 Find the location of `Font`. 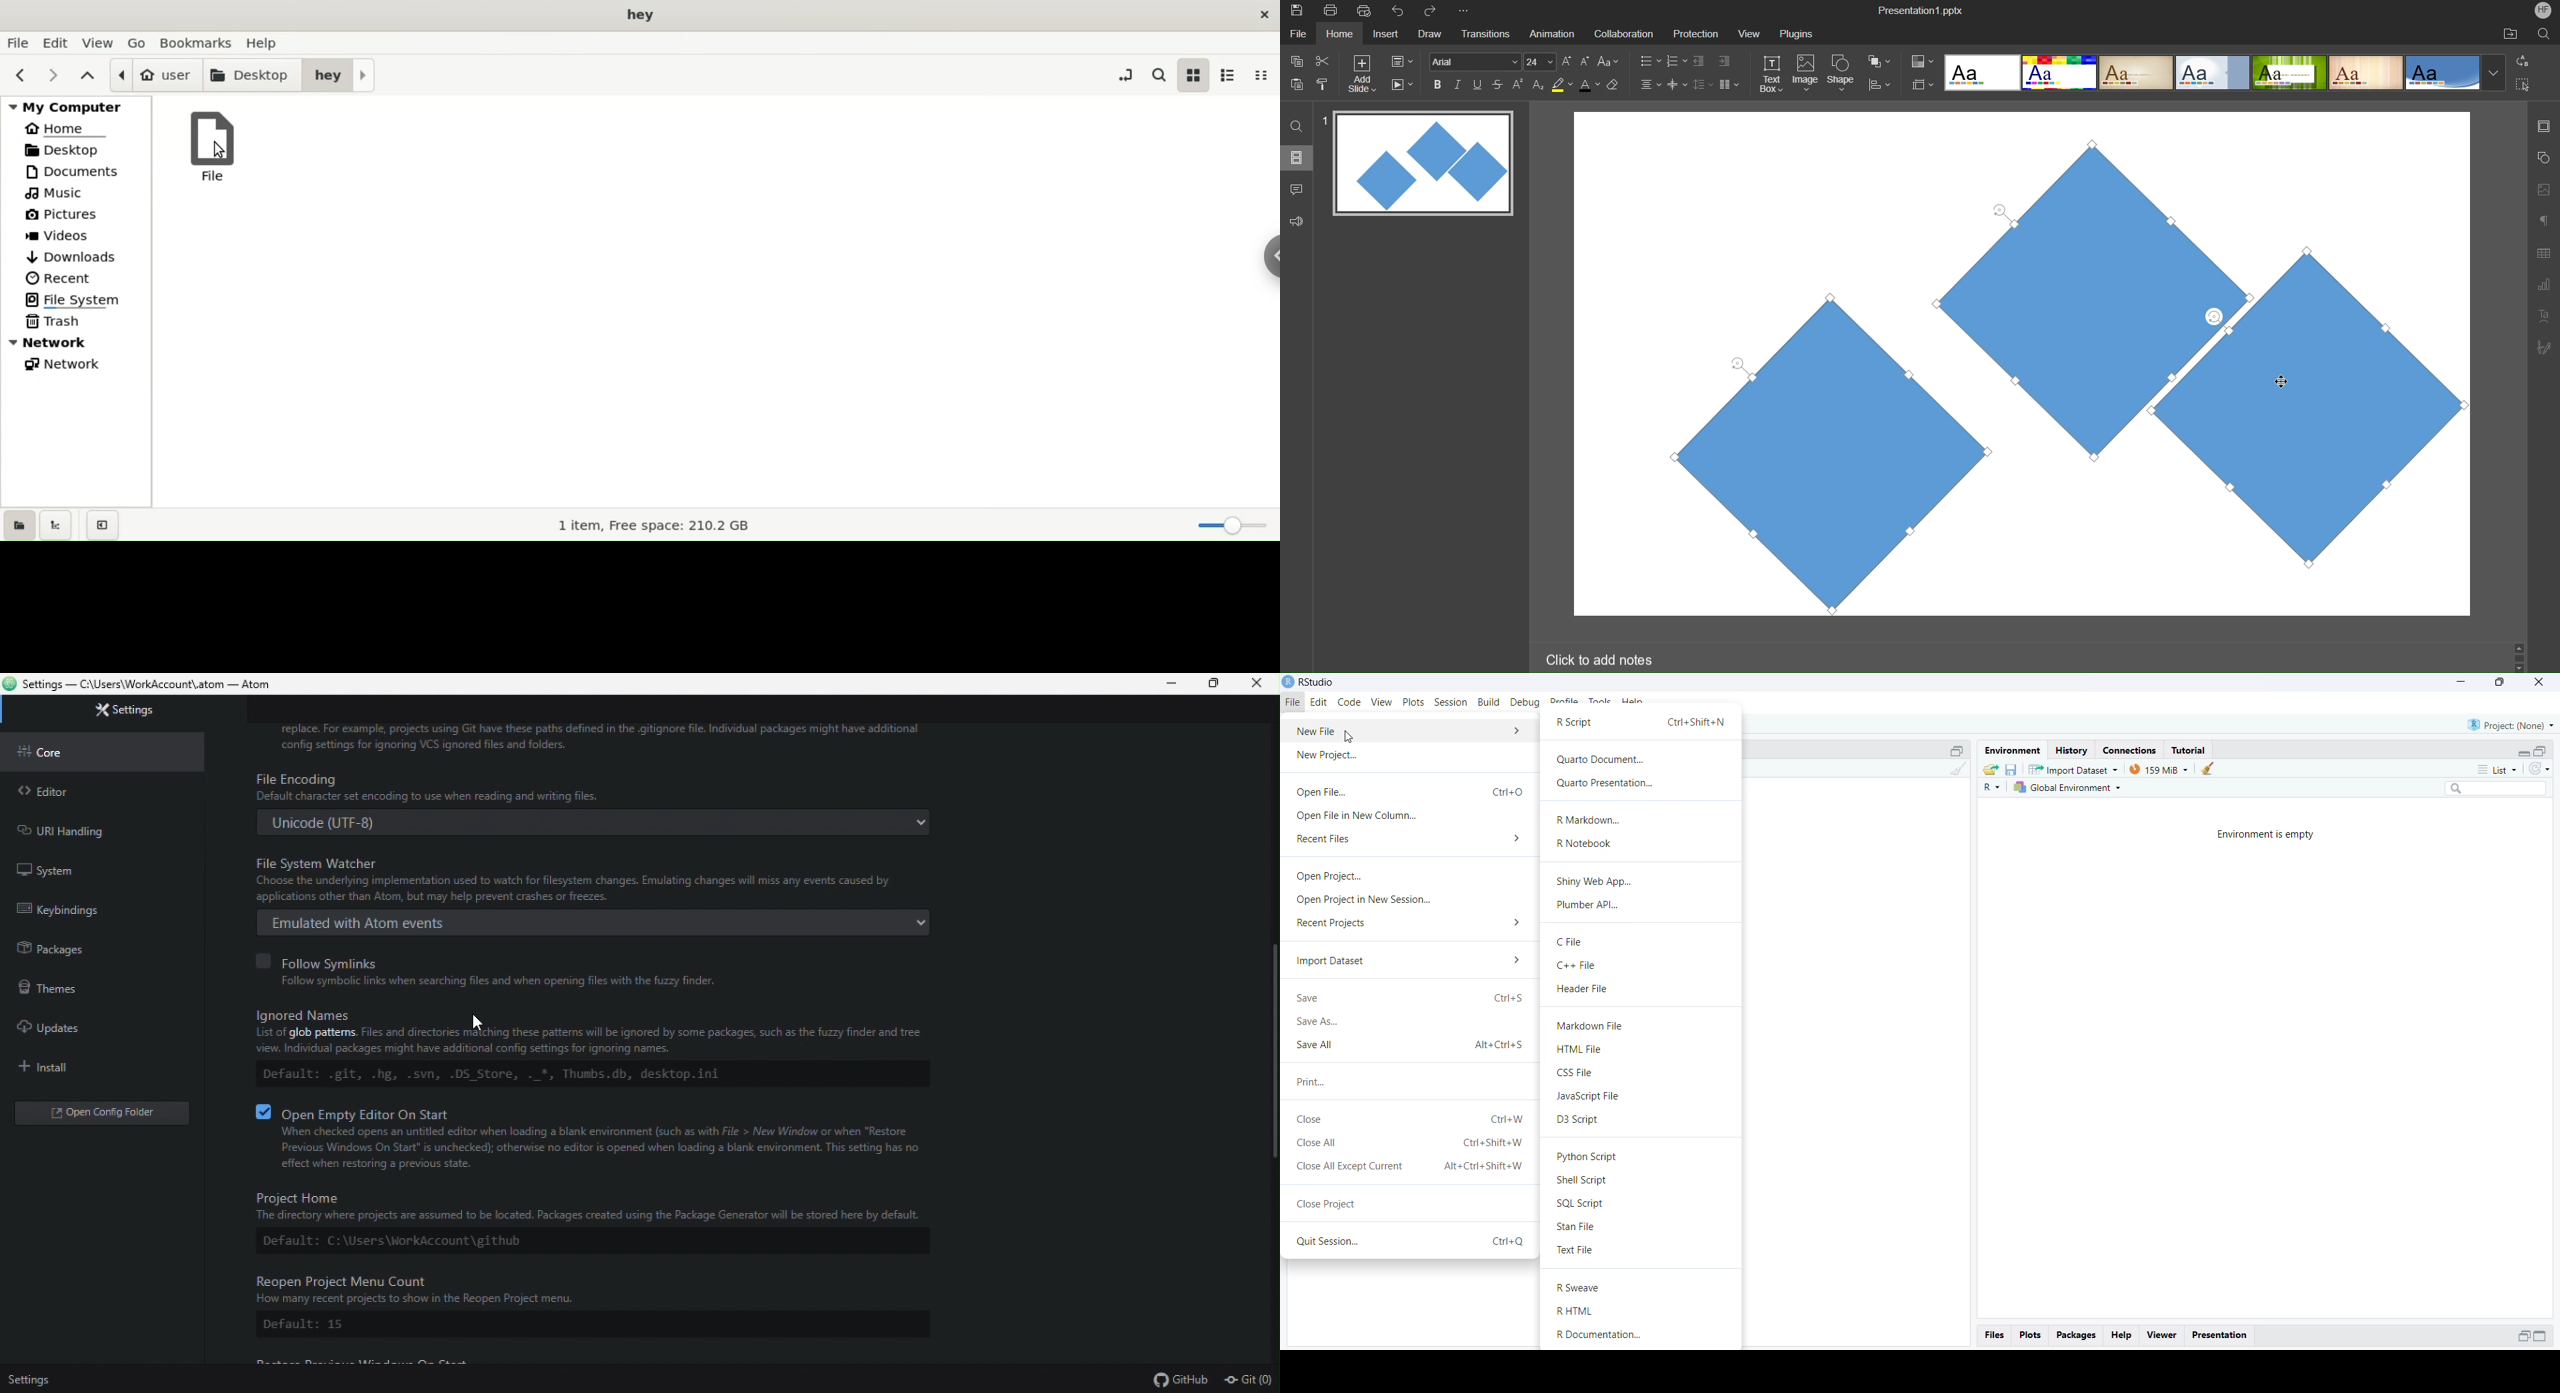

Font is located at coordinates (1473, 61).